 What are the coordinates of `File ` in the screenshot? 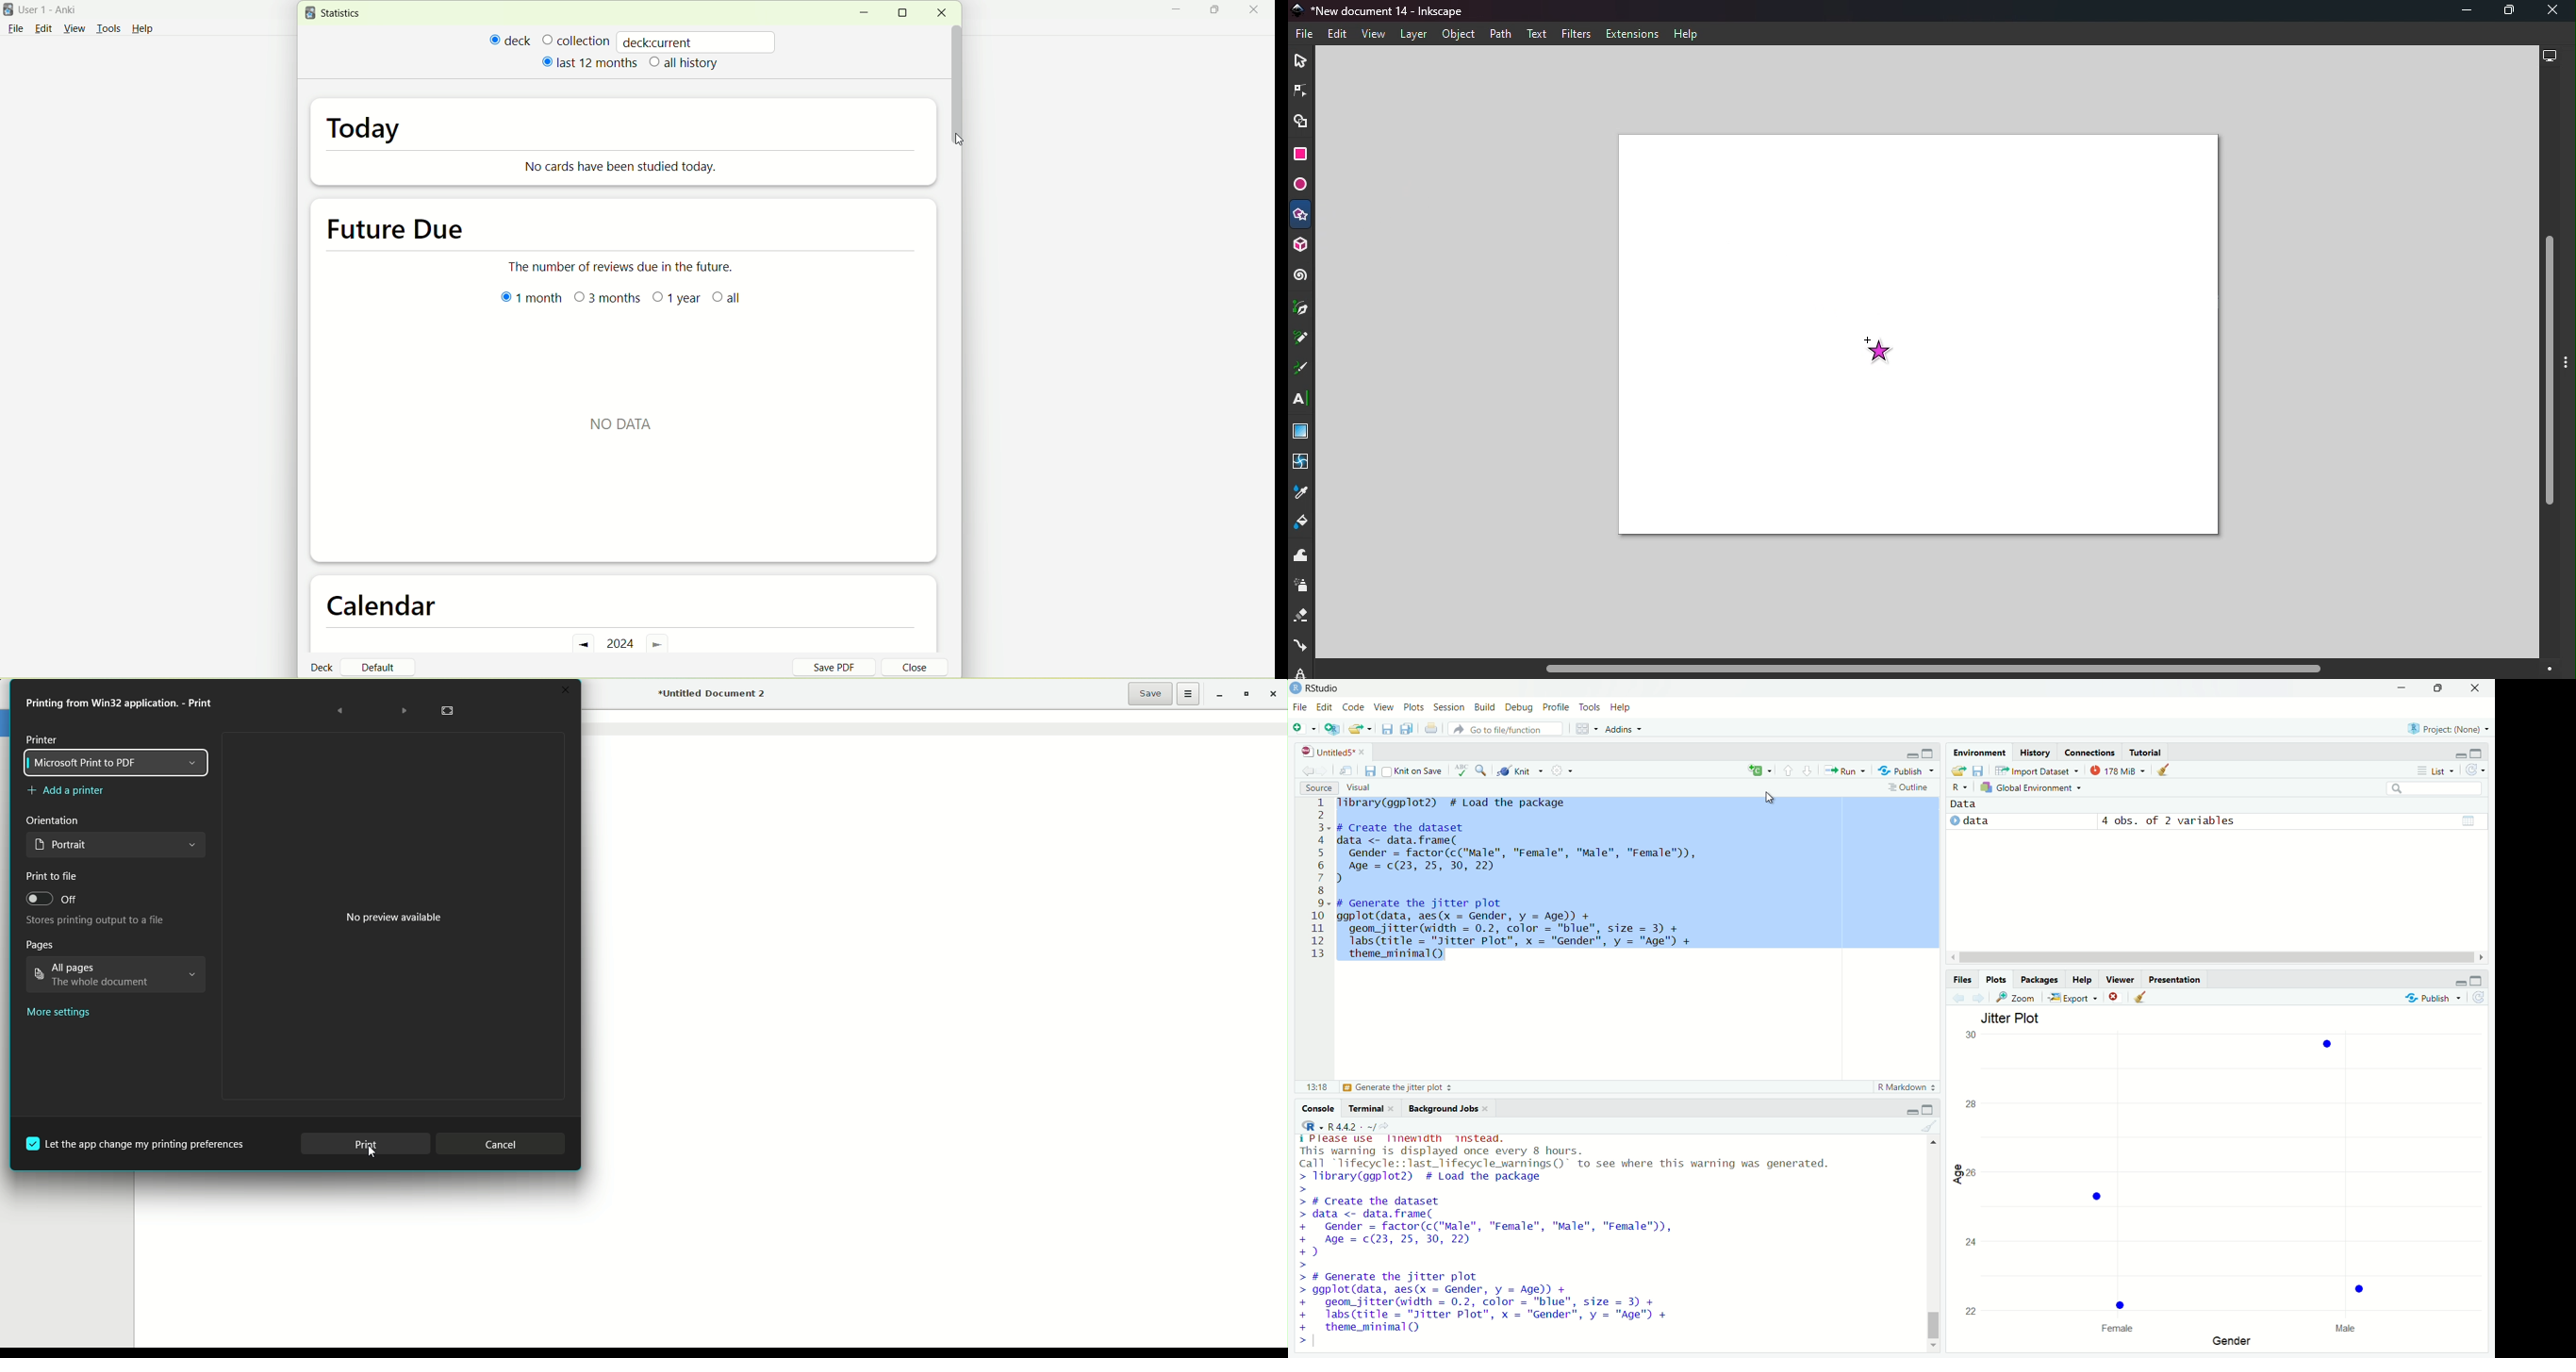 It's located at (15, 29).